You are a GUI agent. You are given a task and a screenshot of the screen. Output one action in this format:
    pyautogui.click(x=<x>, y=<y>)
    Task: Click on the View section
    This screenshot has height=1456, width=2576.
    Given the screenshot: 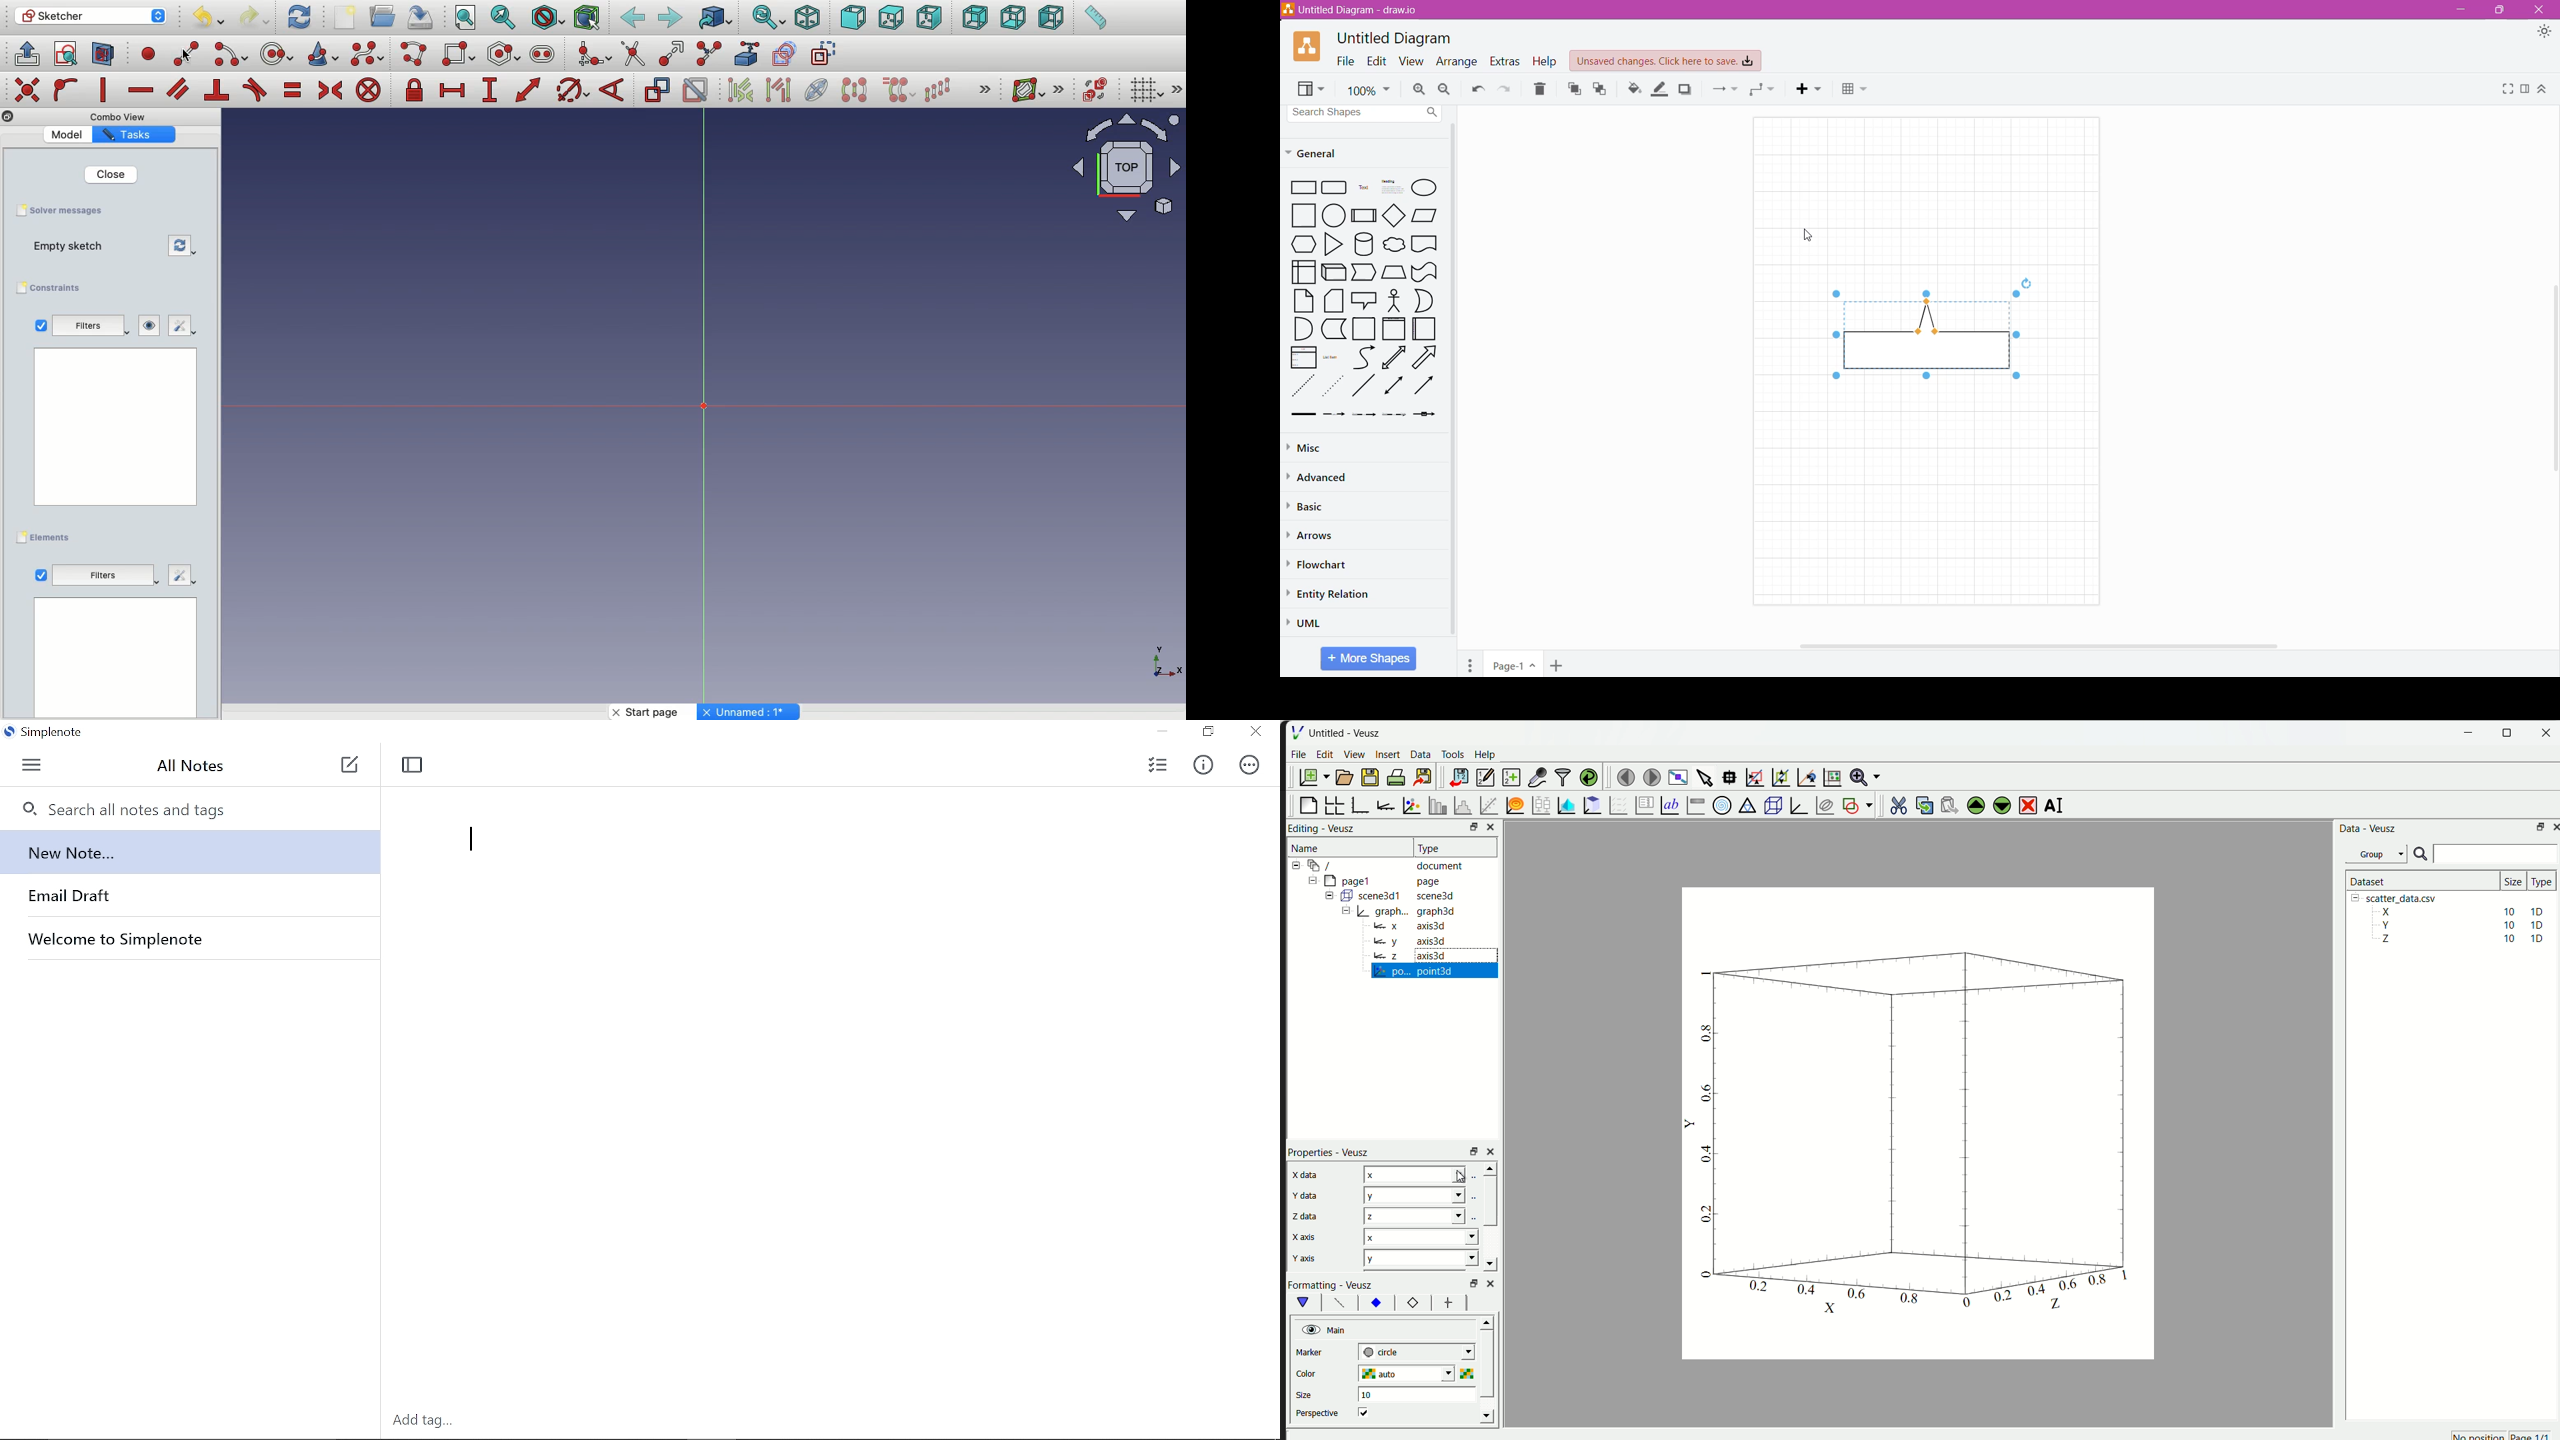 What is the action you would take?
    pyautogui.click(x=103, y=55)
    